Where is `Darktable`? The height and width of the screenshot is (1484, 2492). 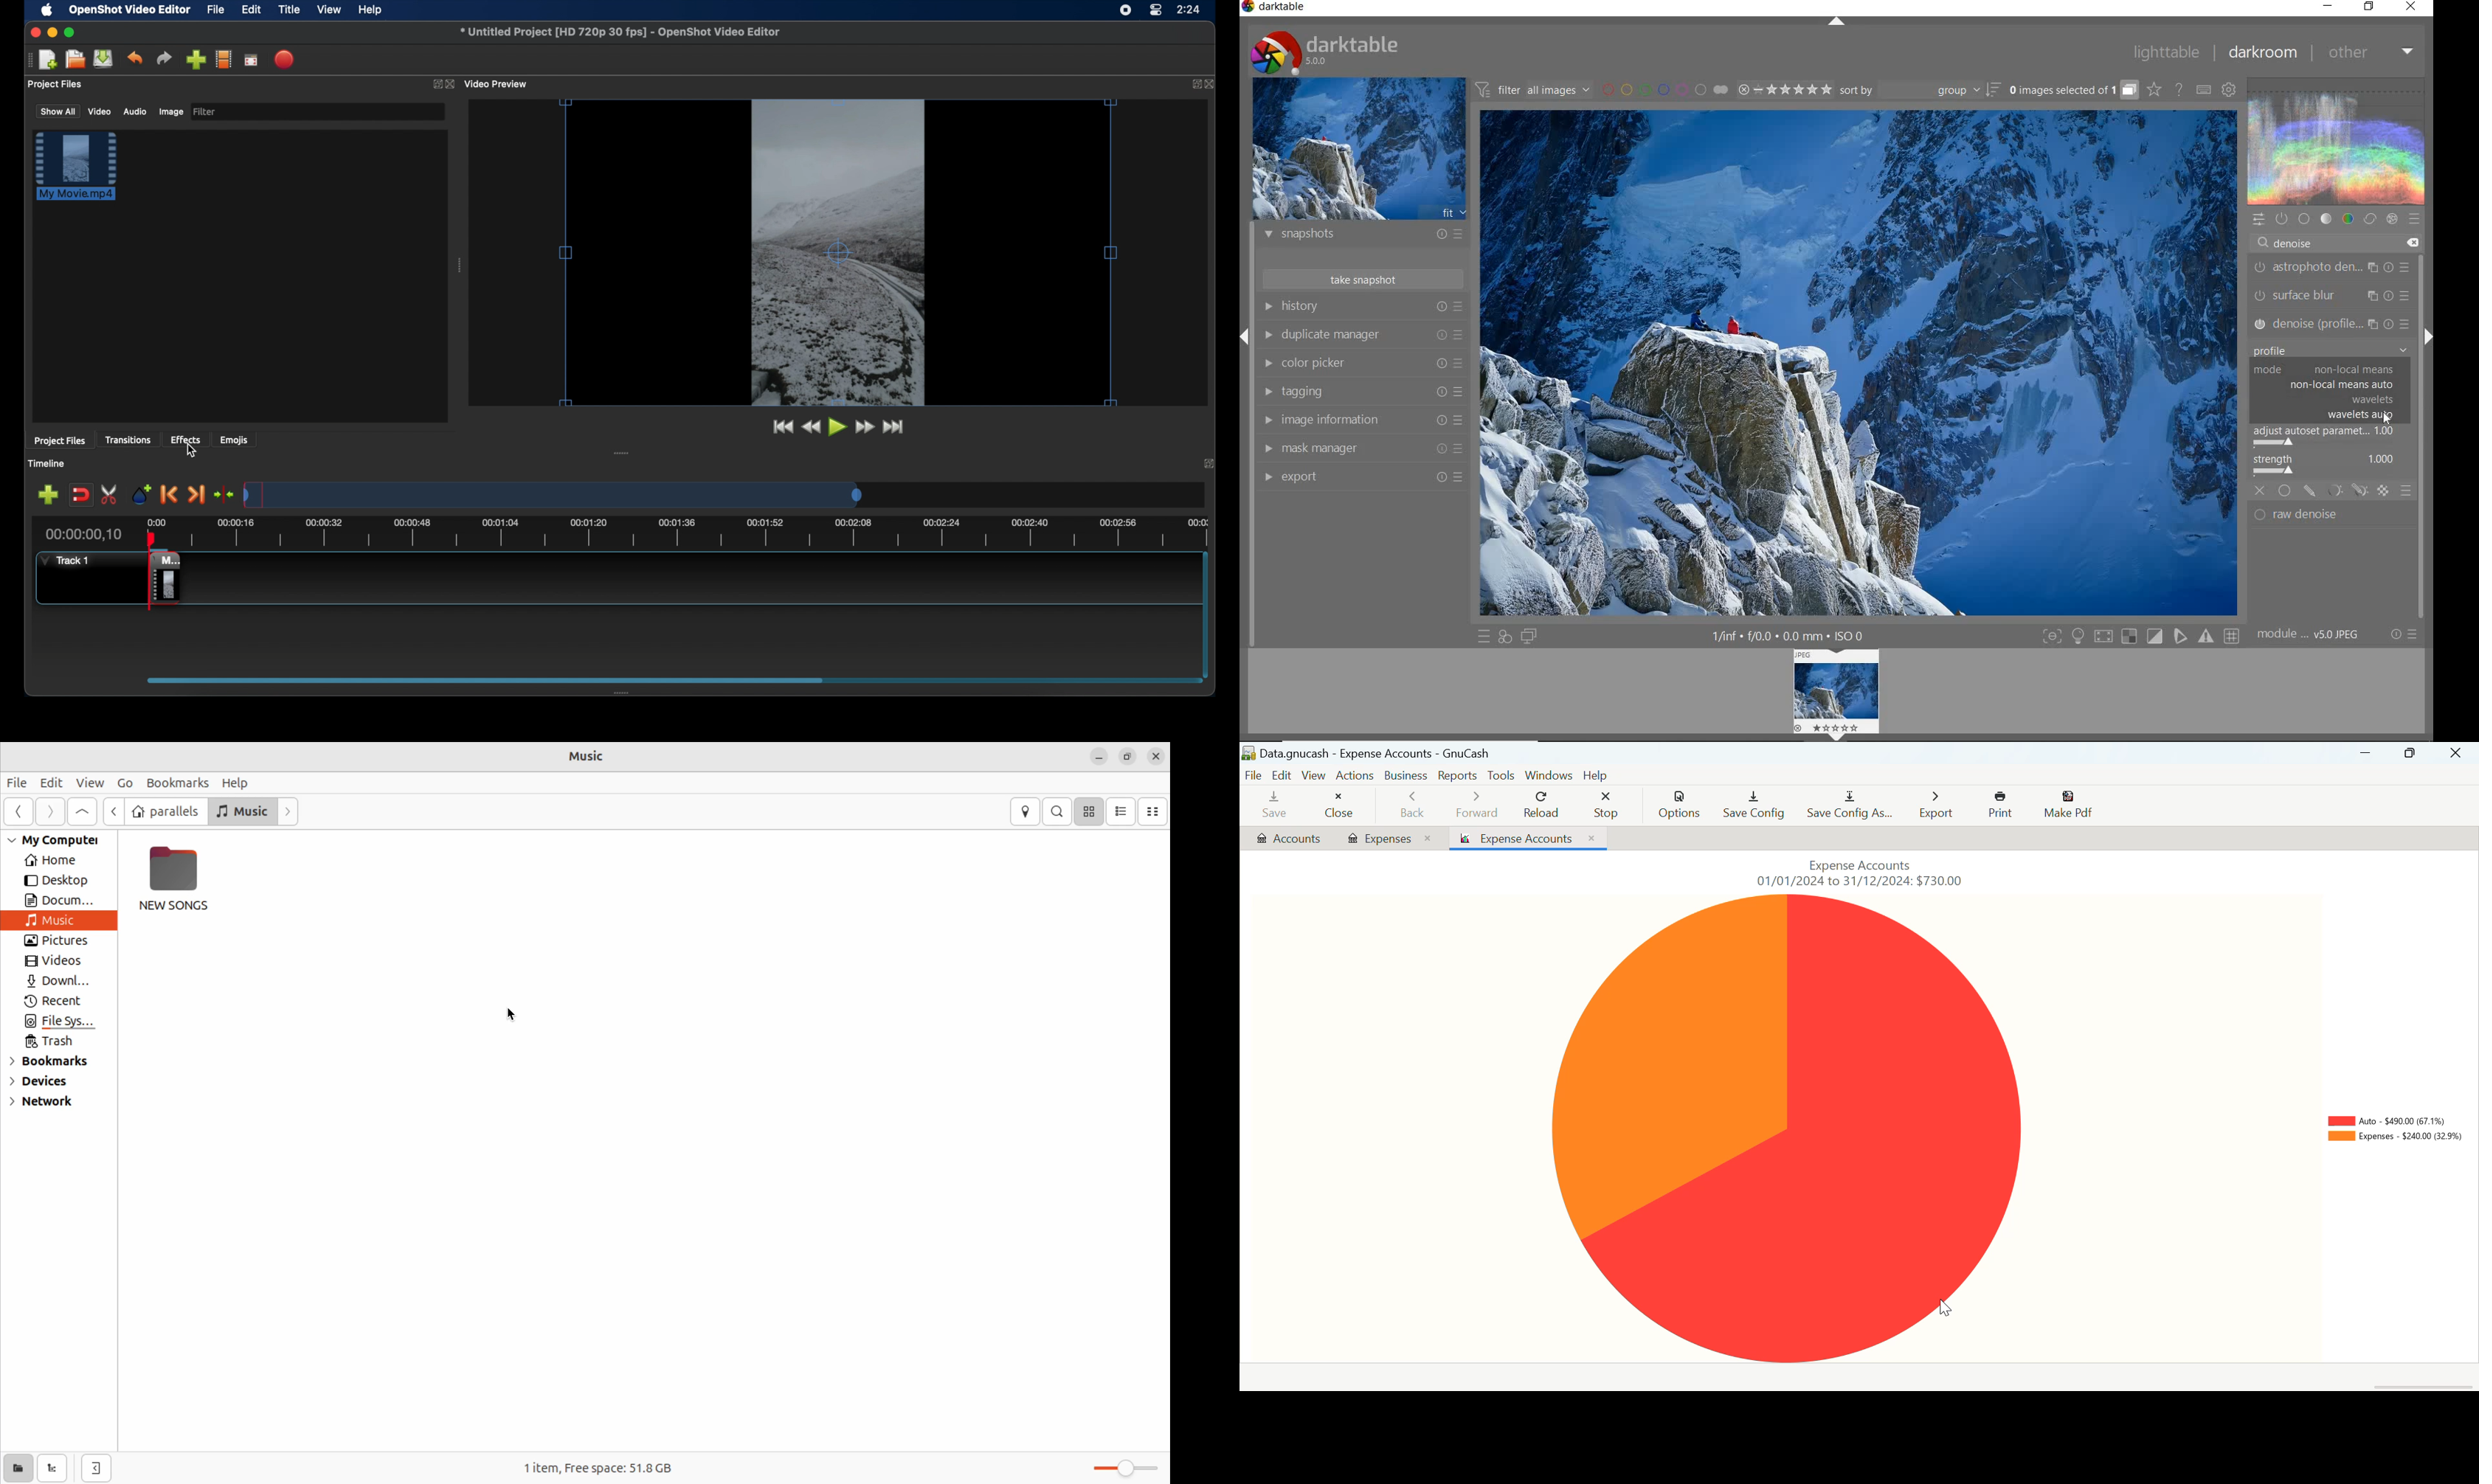
Darktable is located at coordinates (1275, 9).